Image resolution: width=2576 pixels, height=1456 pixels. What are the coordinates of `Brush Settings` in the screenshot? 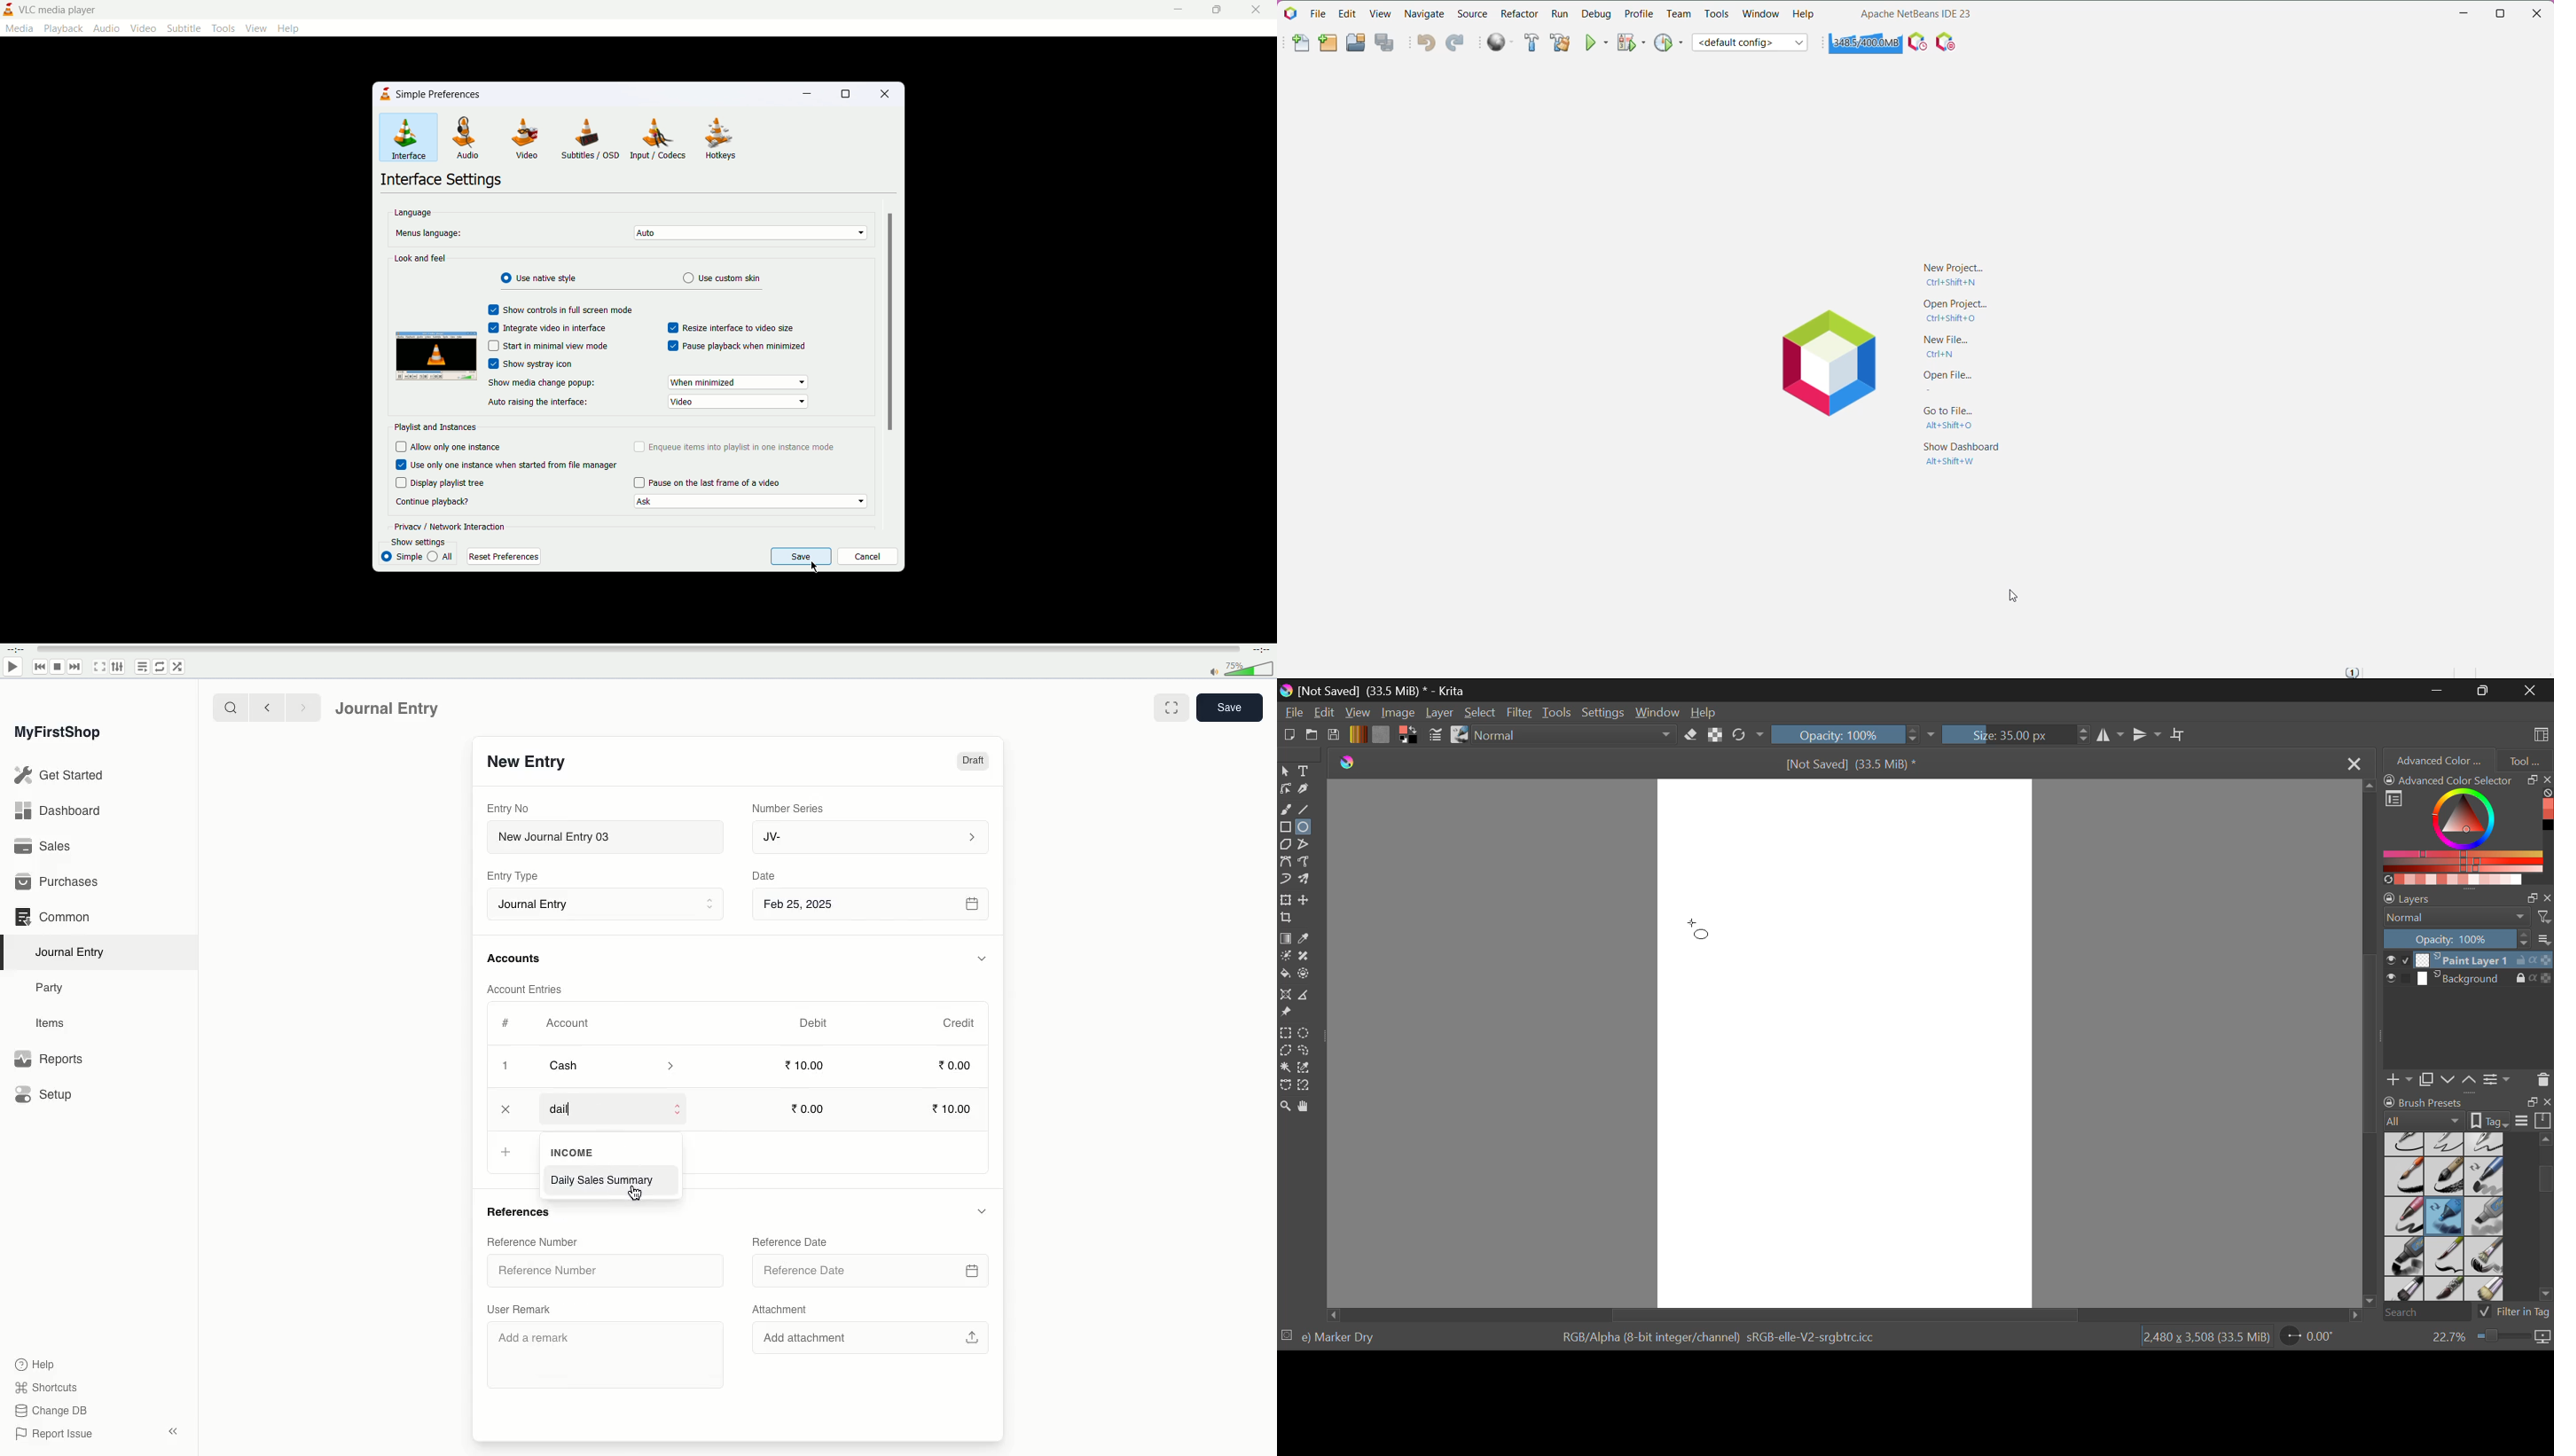 It's located at (1435, 736).